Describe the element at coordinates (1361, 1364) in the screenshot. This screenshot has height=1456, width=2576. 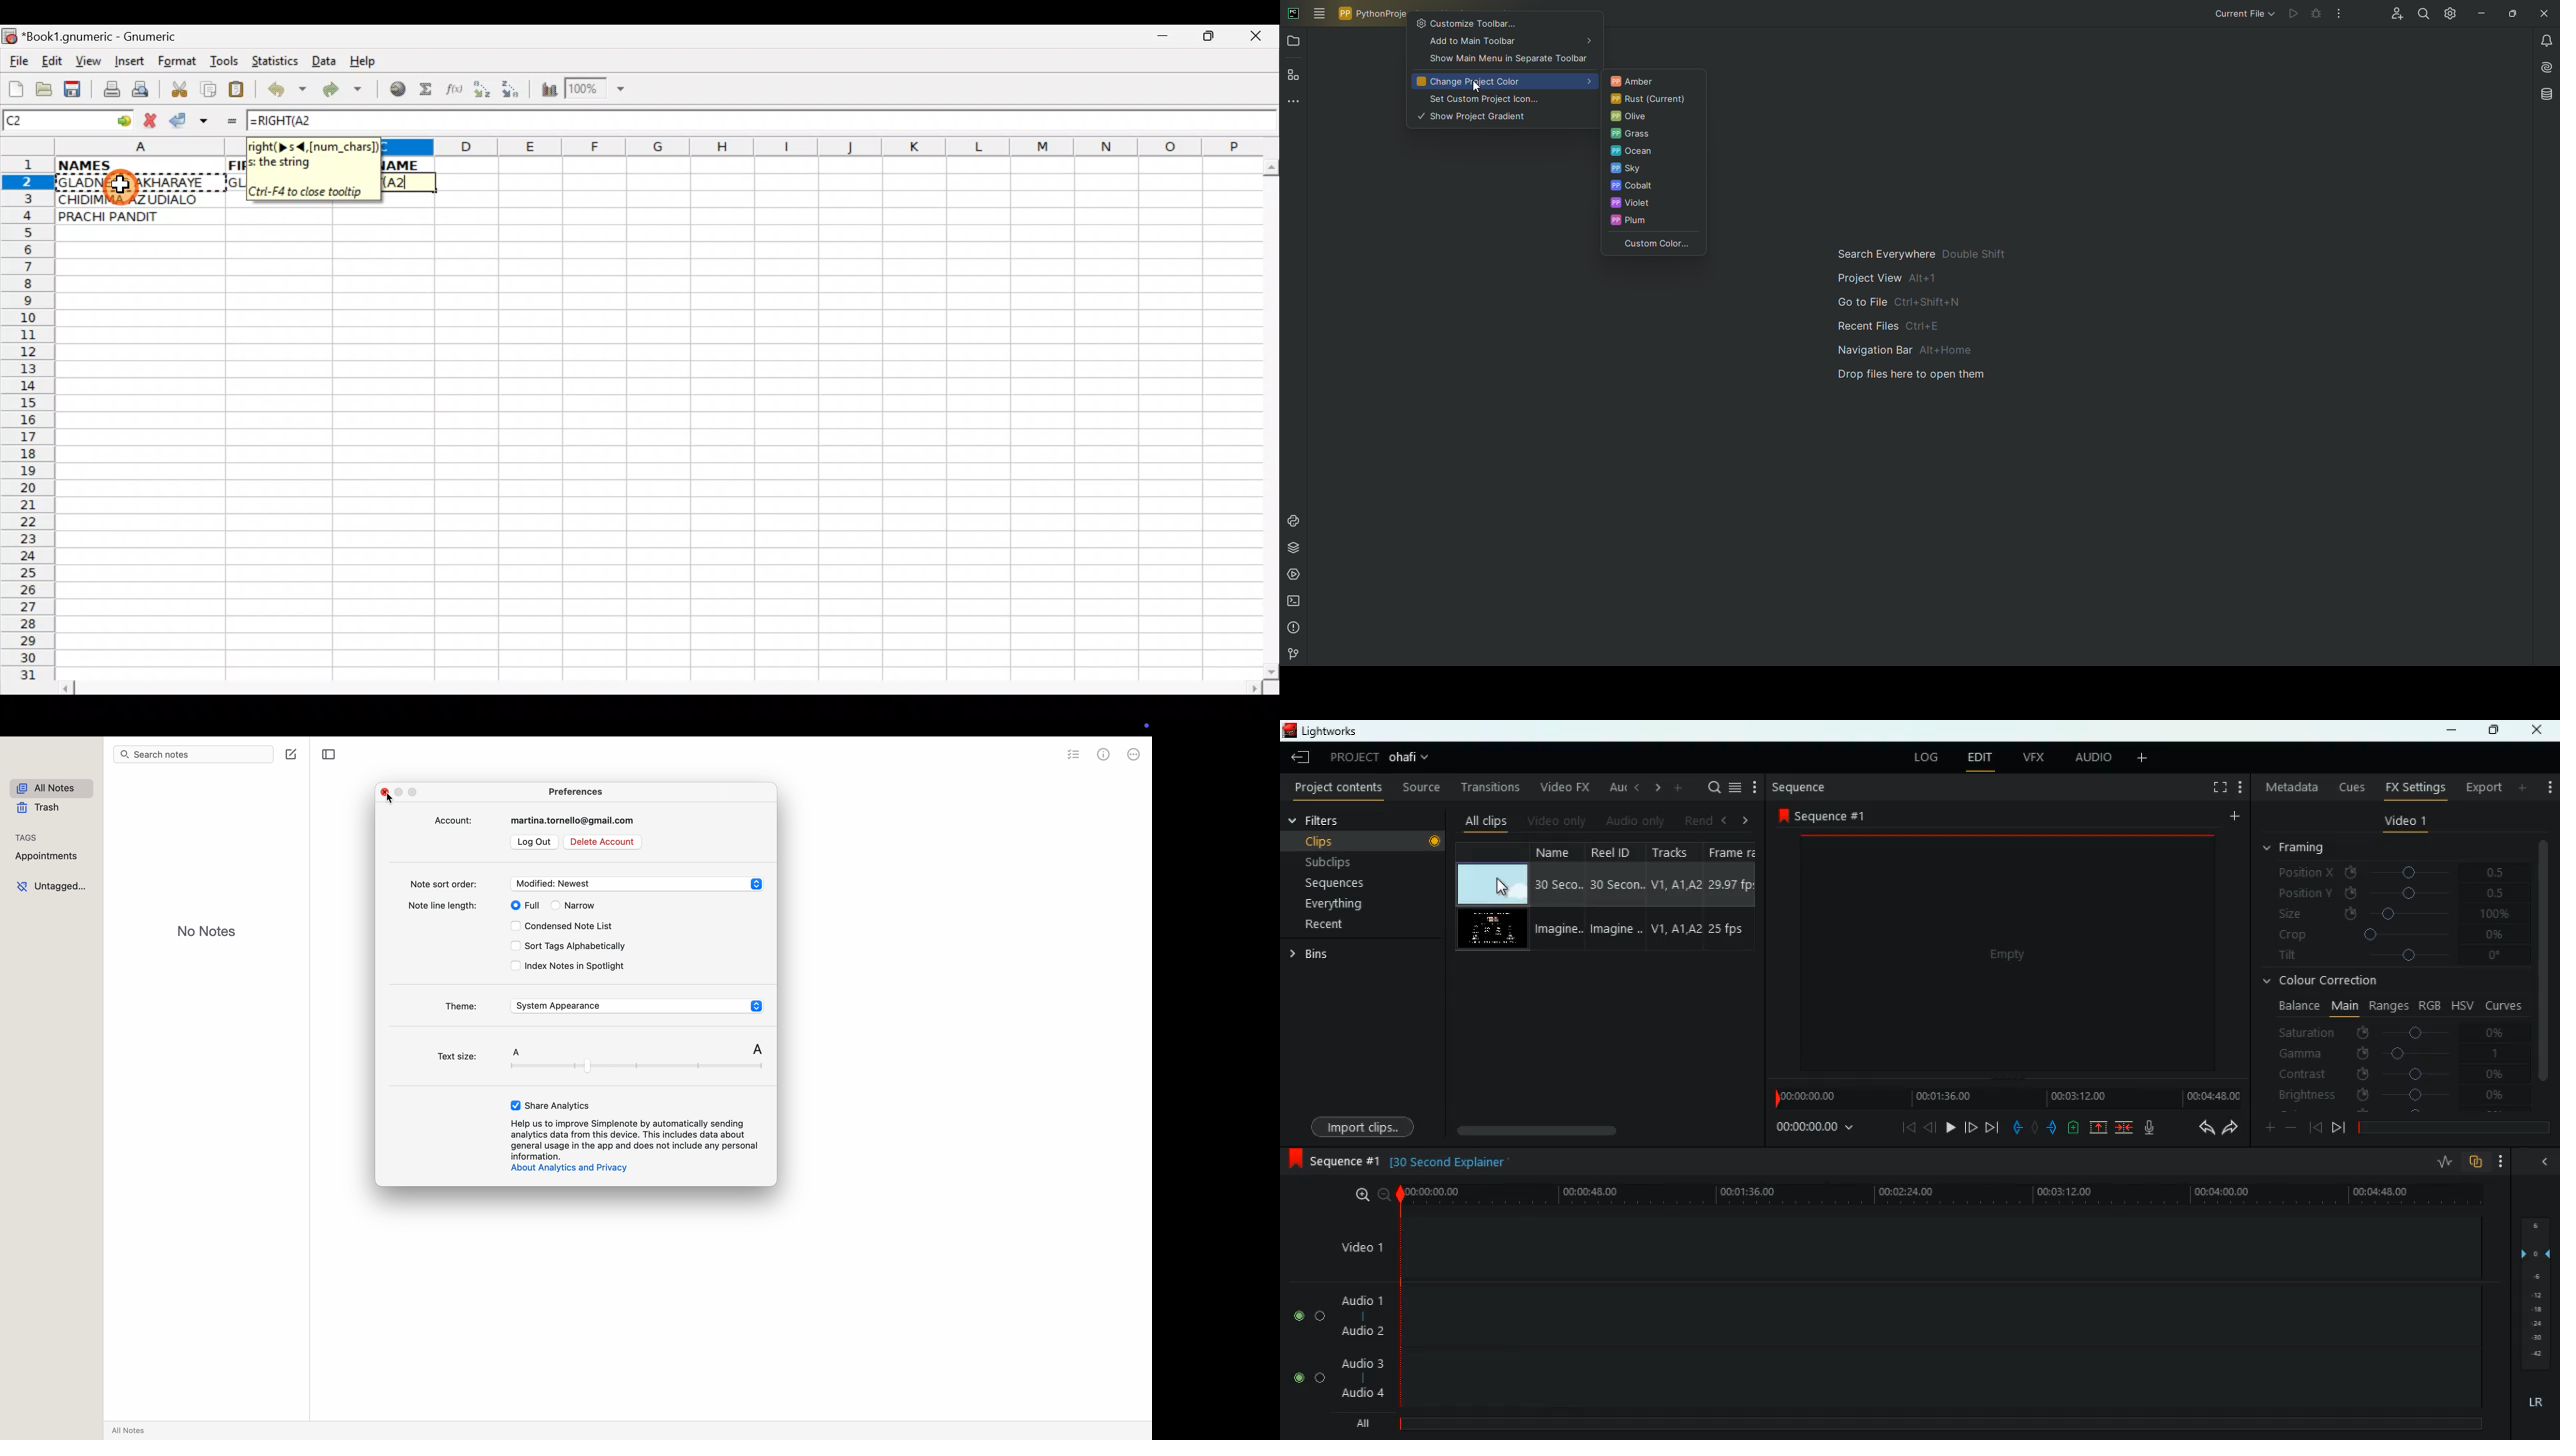
I see `audio 3` at that location.